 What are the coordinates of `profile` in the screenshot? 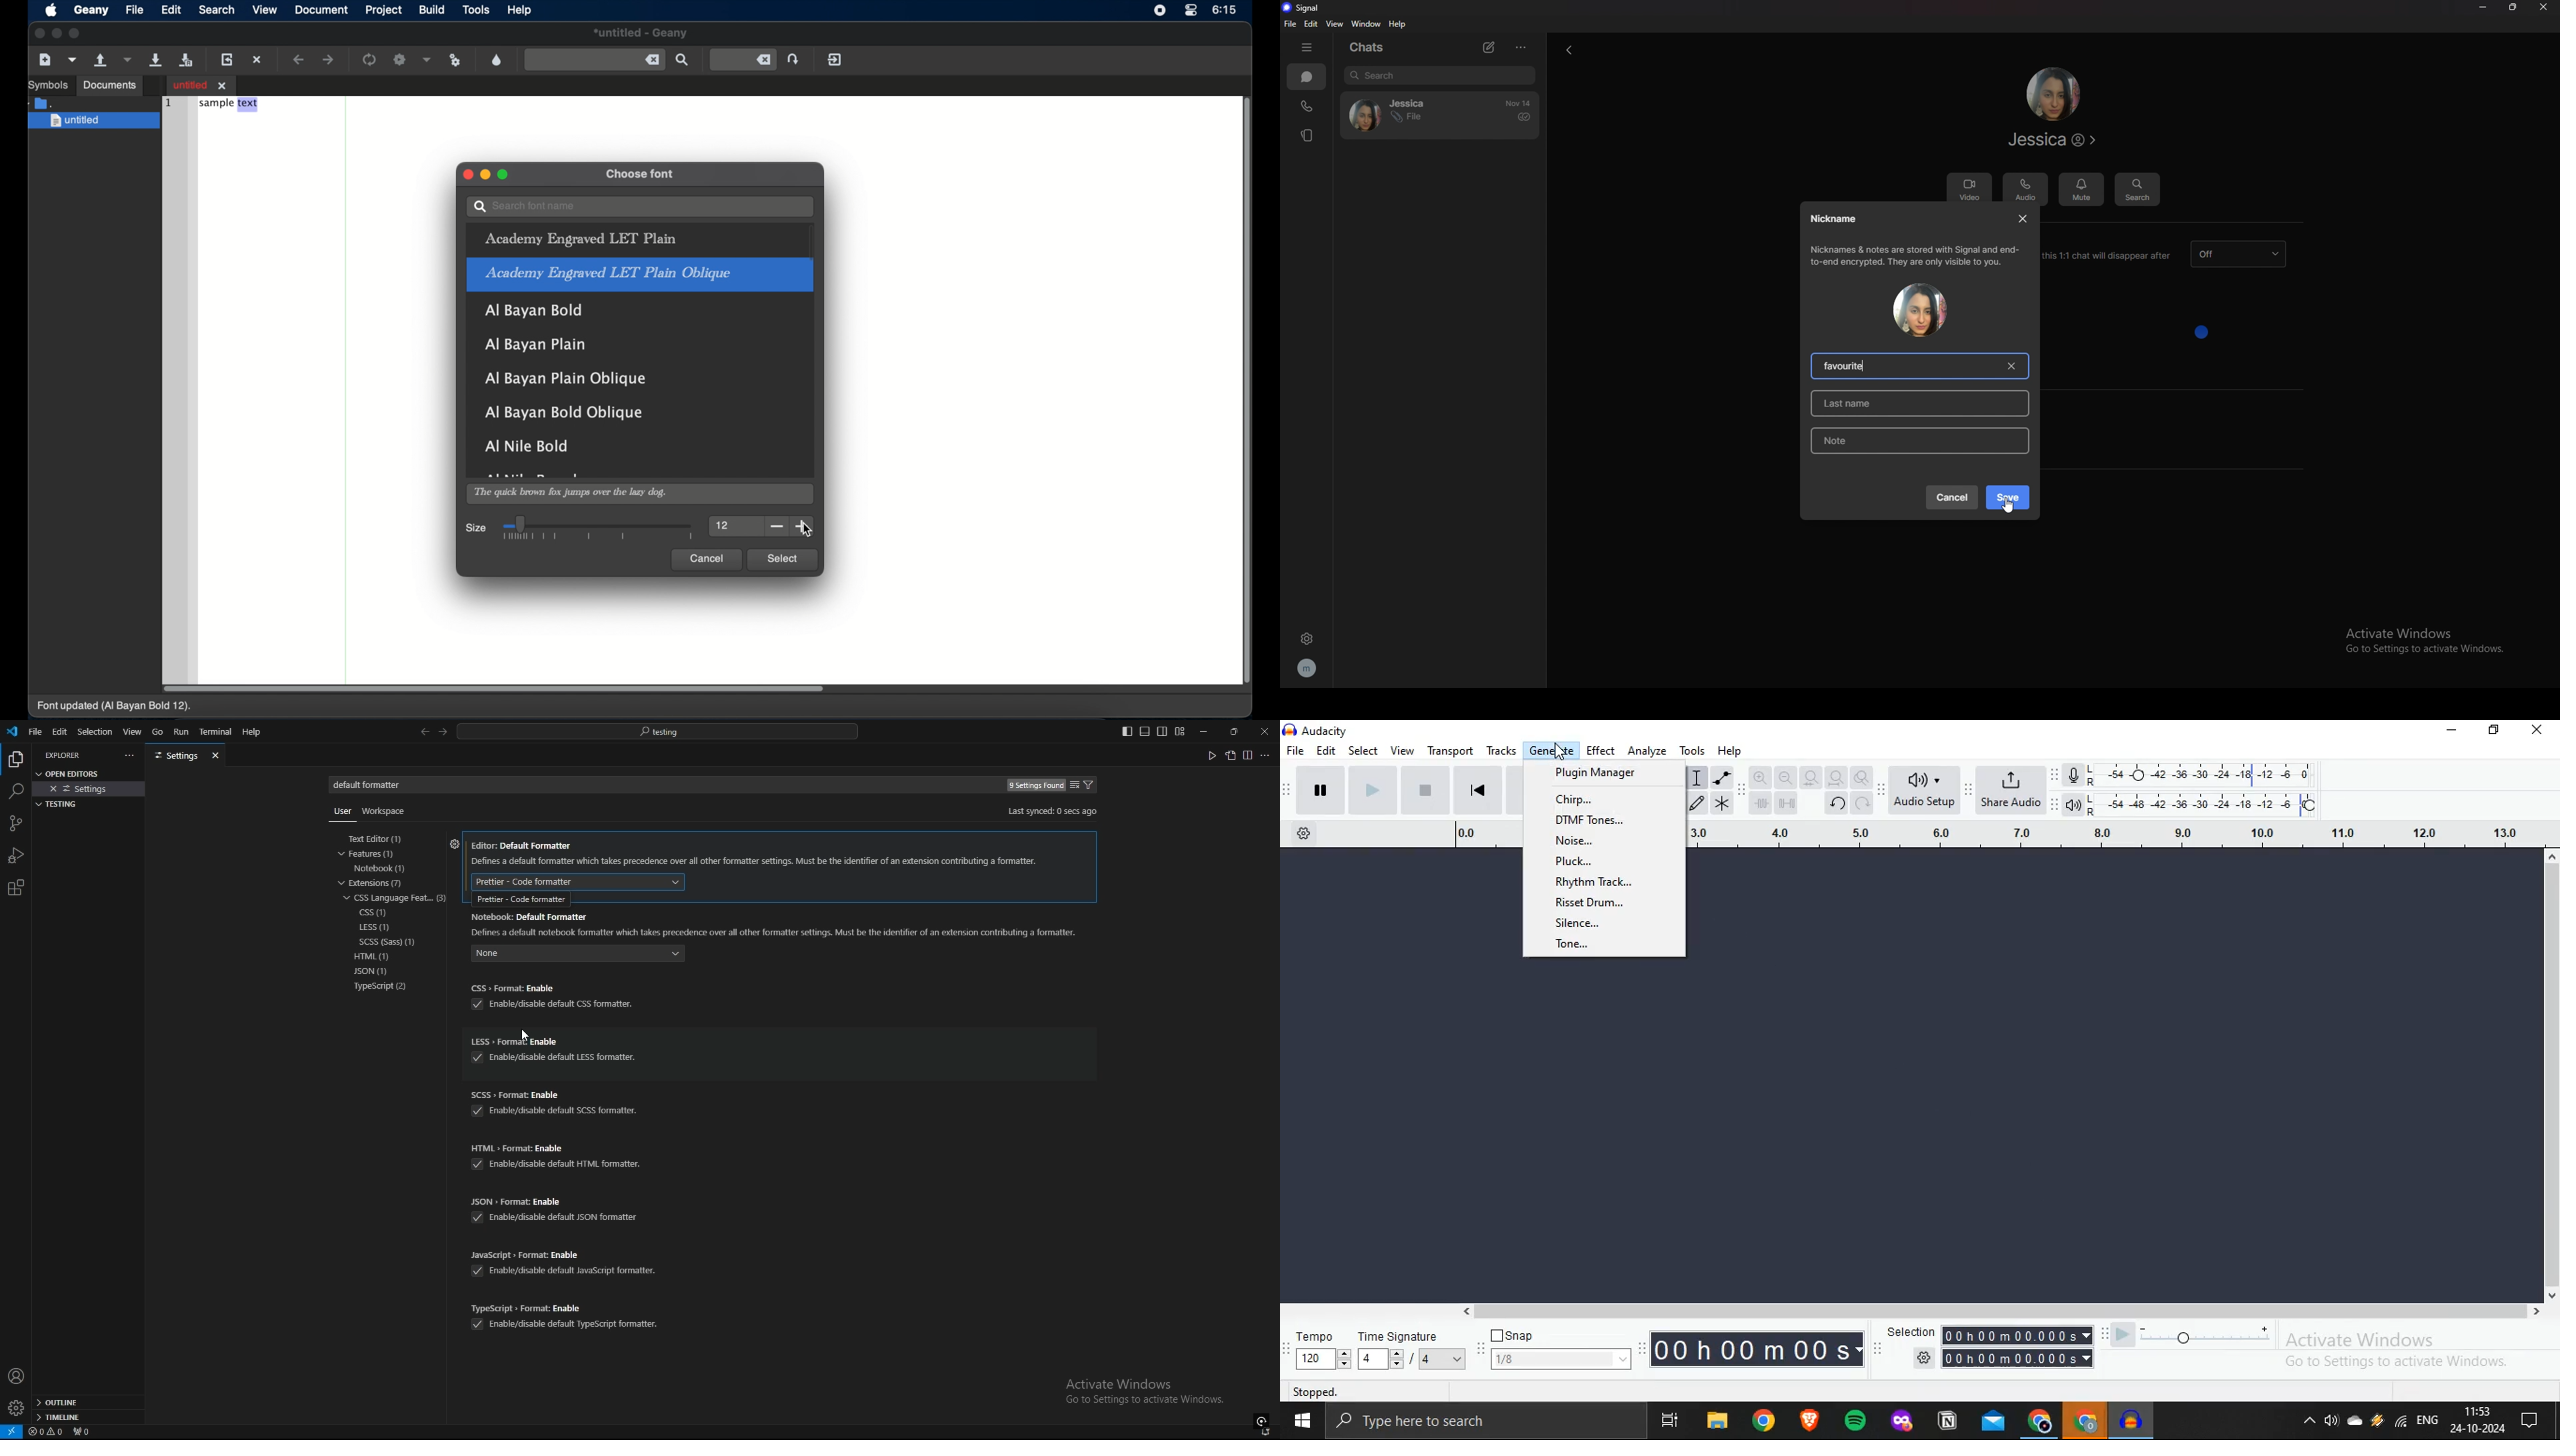 It's located at (16, 1376).